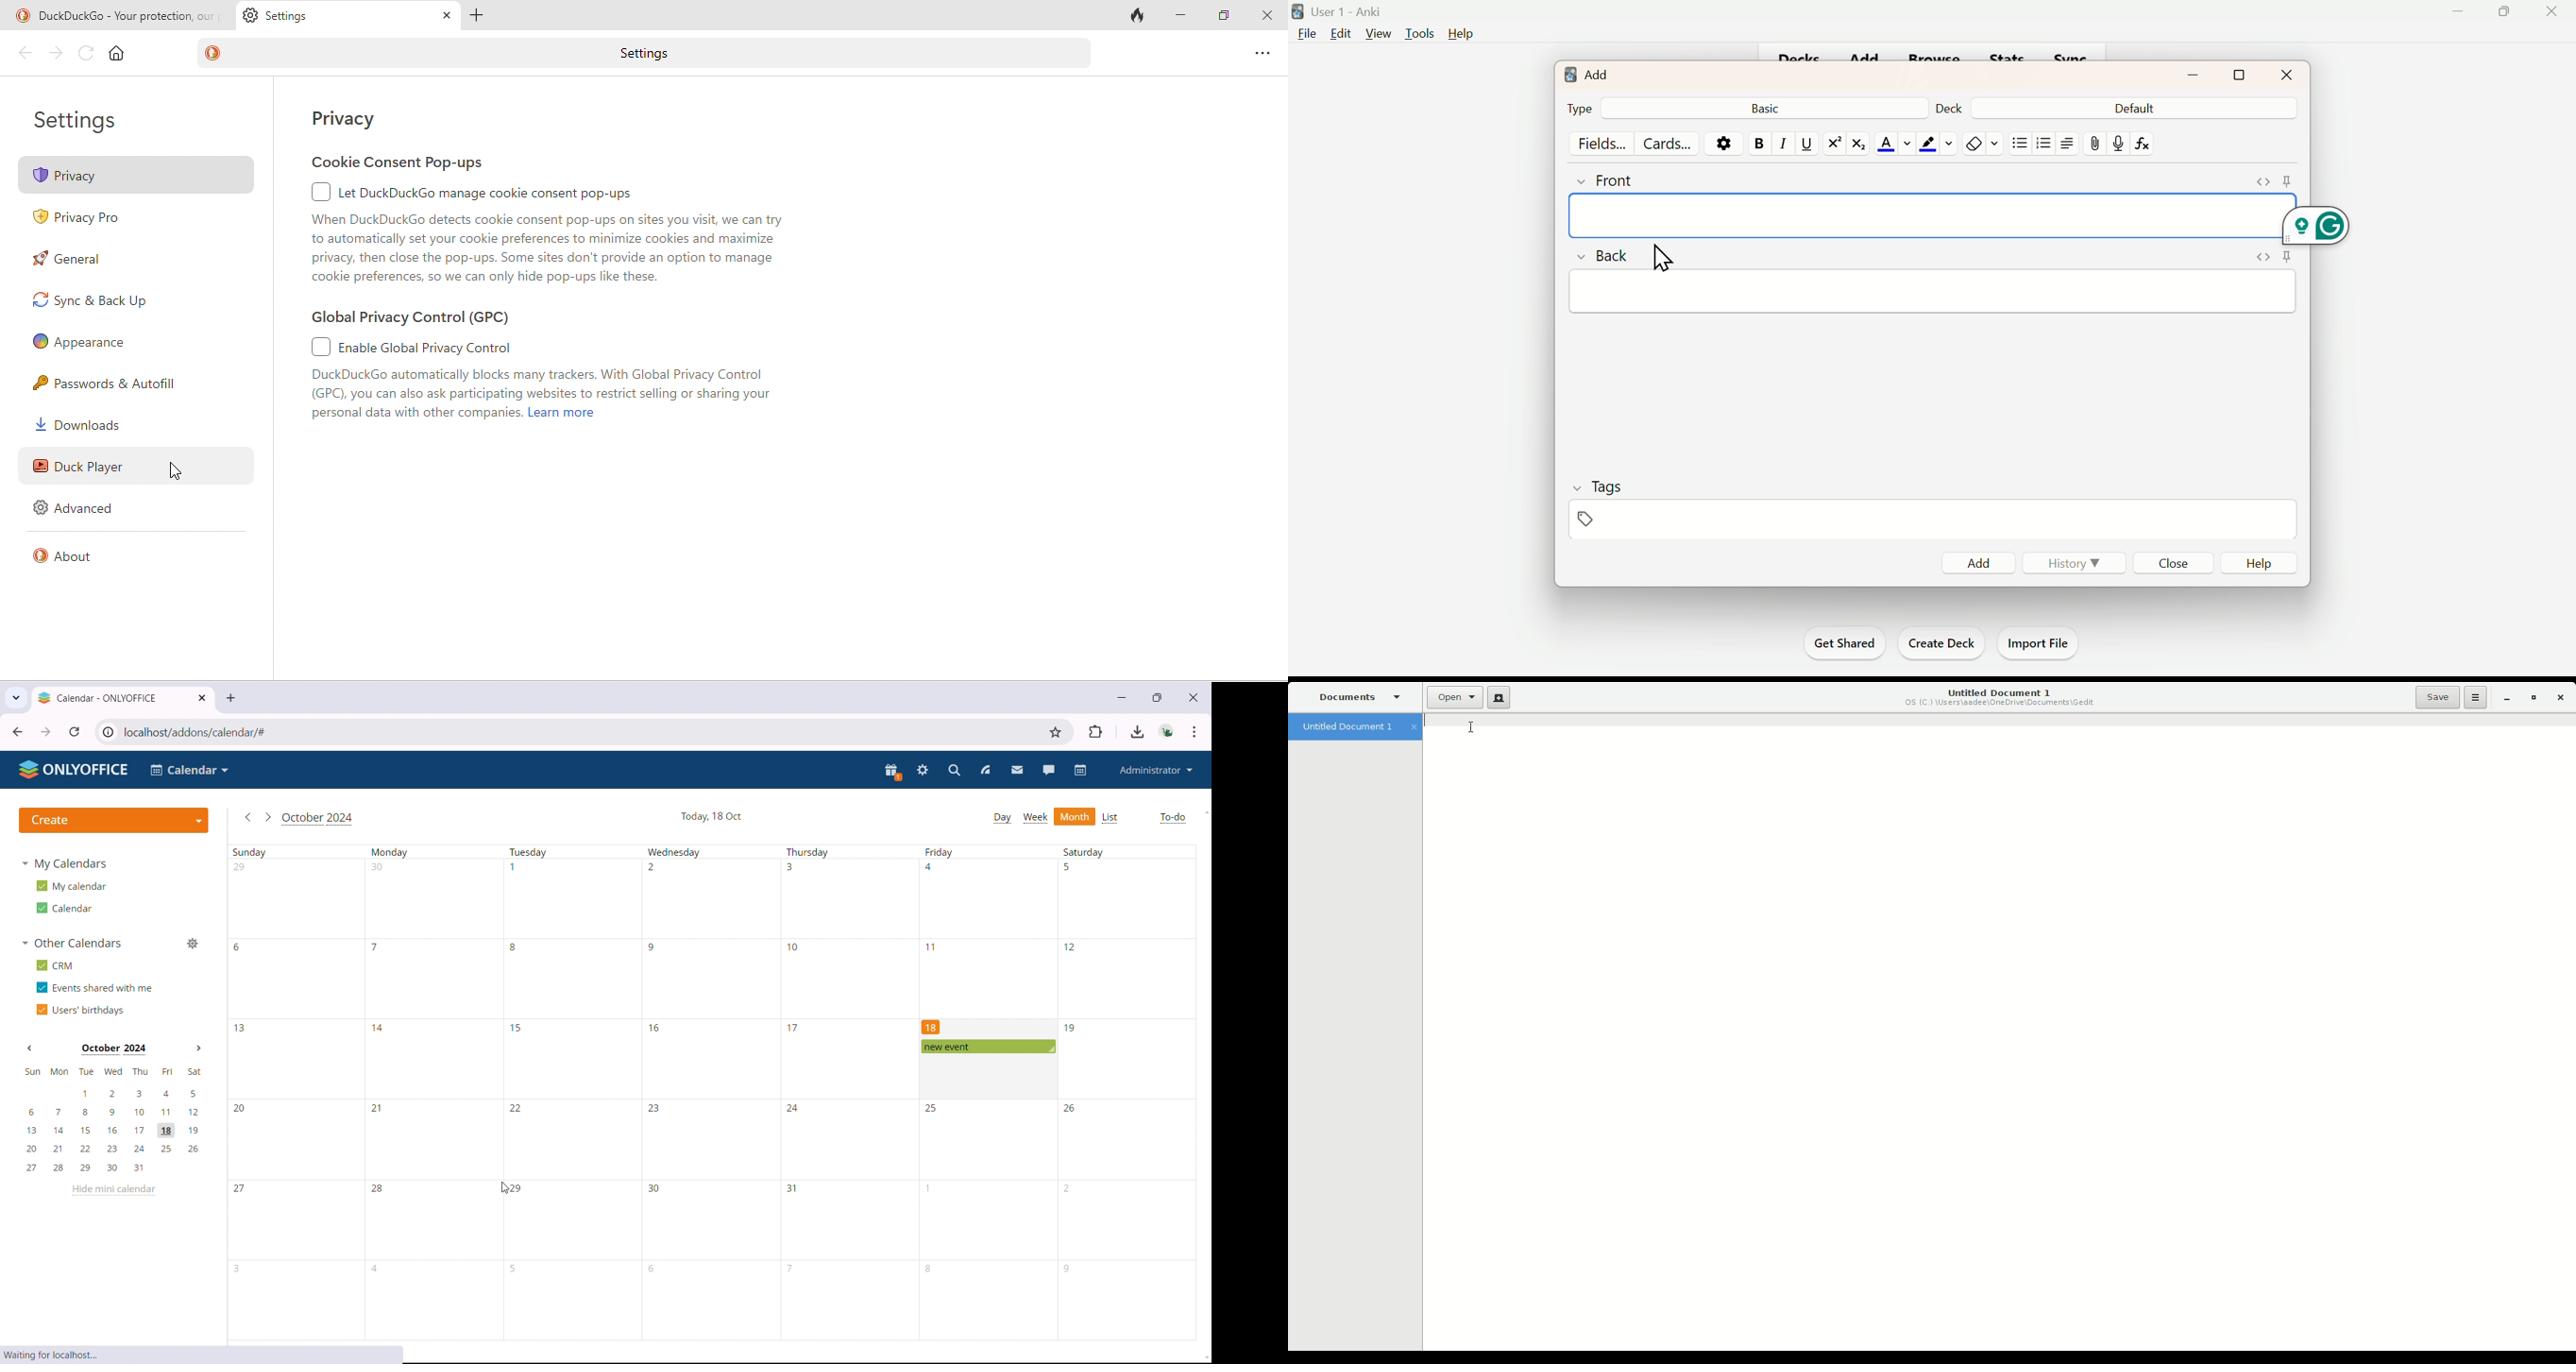 Image resolution: width=2576 pixels, height=1372 pixels. Describe the element at coordinates (893, 772) in the screenshot. I see `present` at that location.